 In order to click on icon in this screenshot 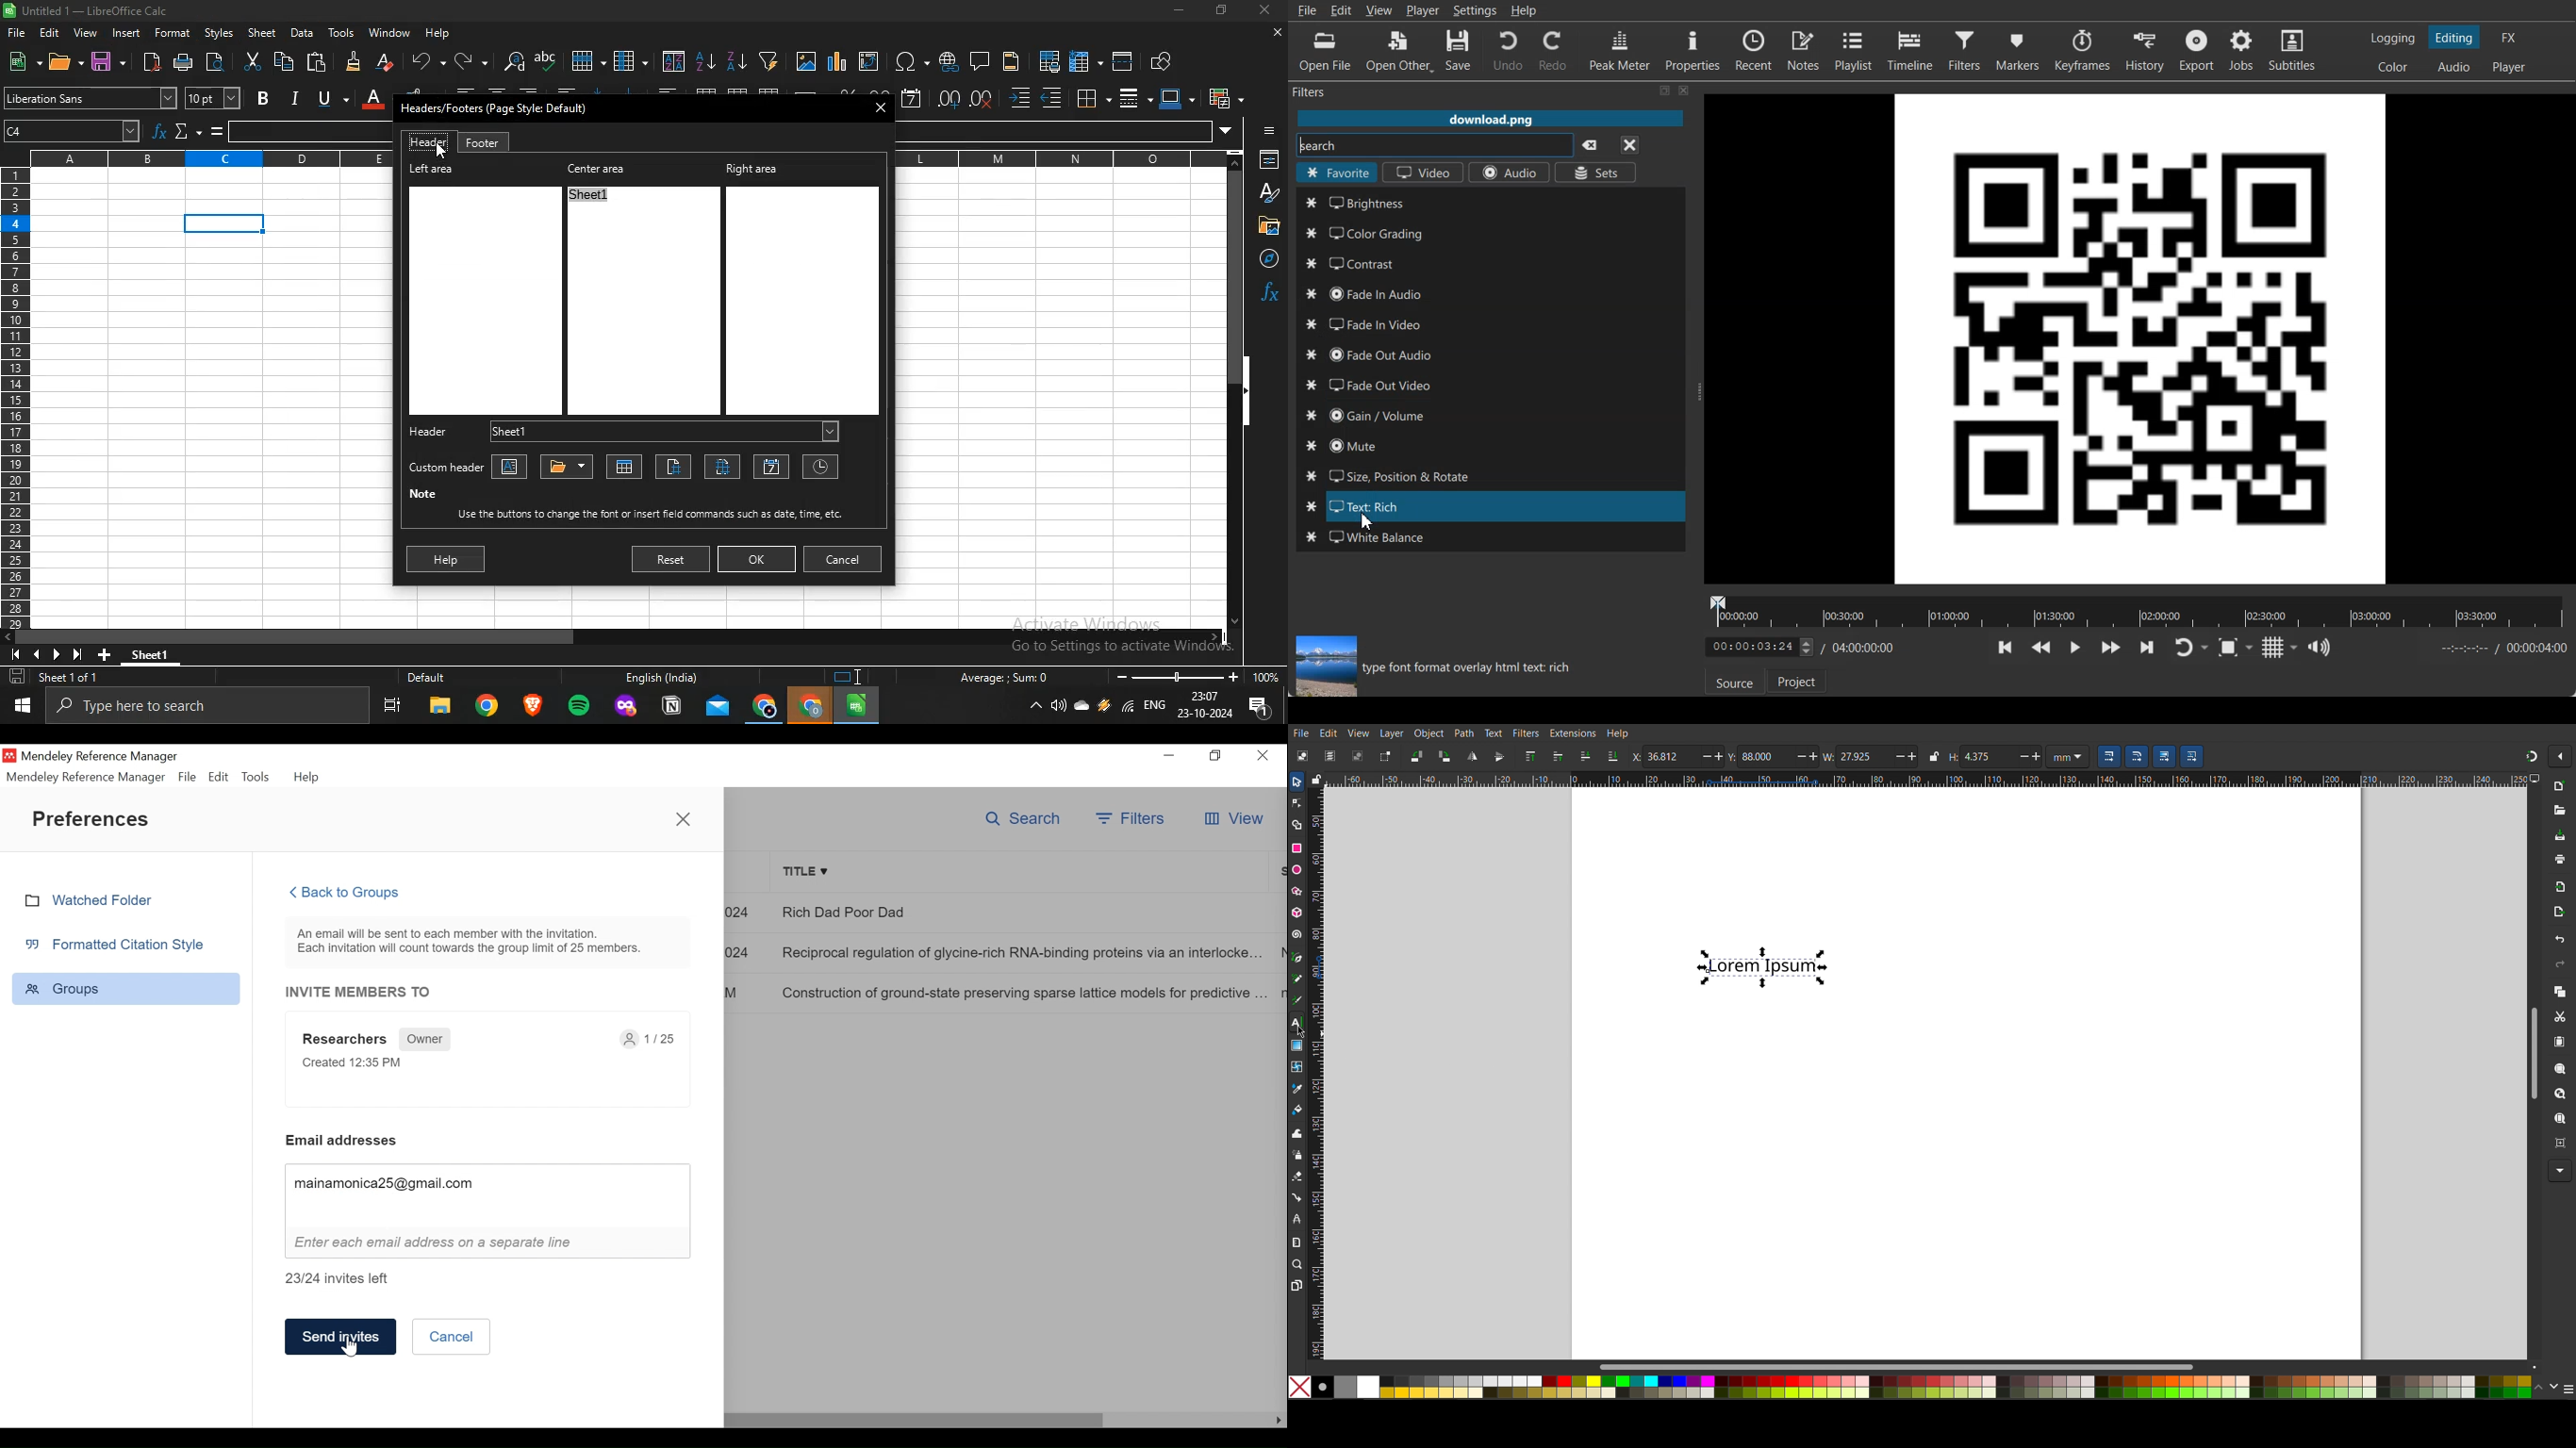, I will do `click(851, 677)`.